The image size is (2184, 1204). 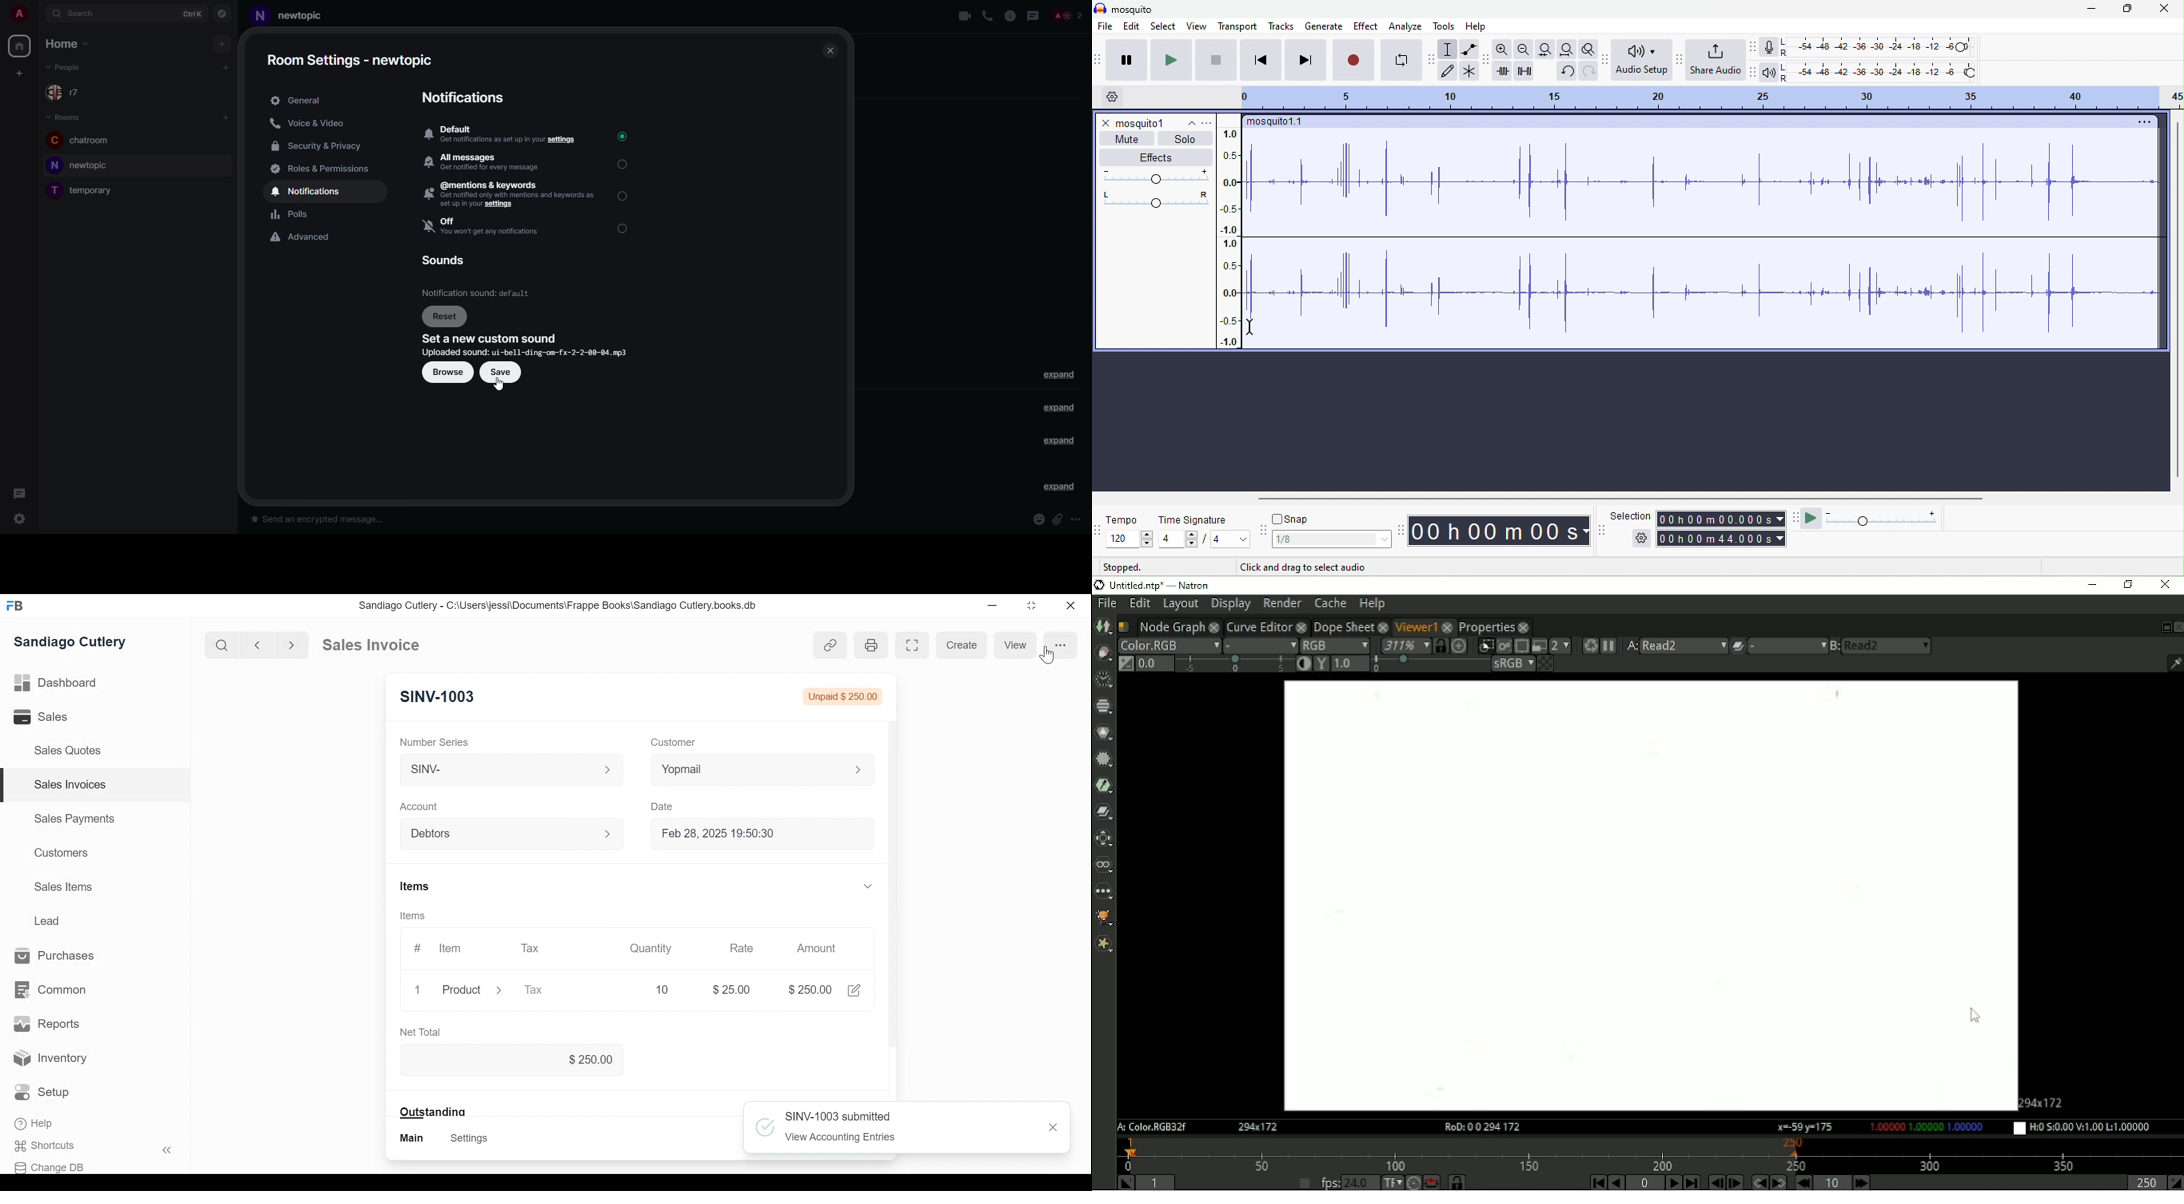 What do you see at coordinates (672, 743) in the screenshot?
I see `Customer` at bounding box center [672, 743].